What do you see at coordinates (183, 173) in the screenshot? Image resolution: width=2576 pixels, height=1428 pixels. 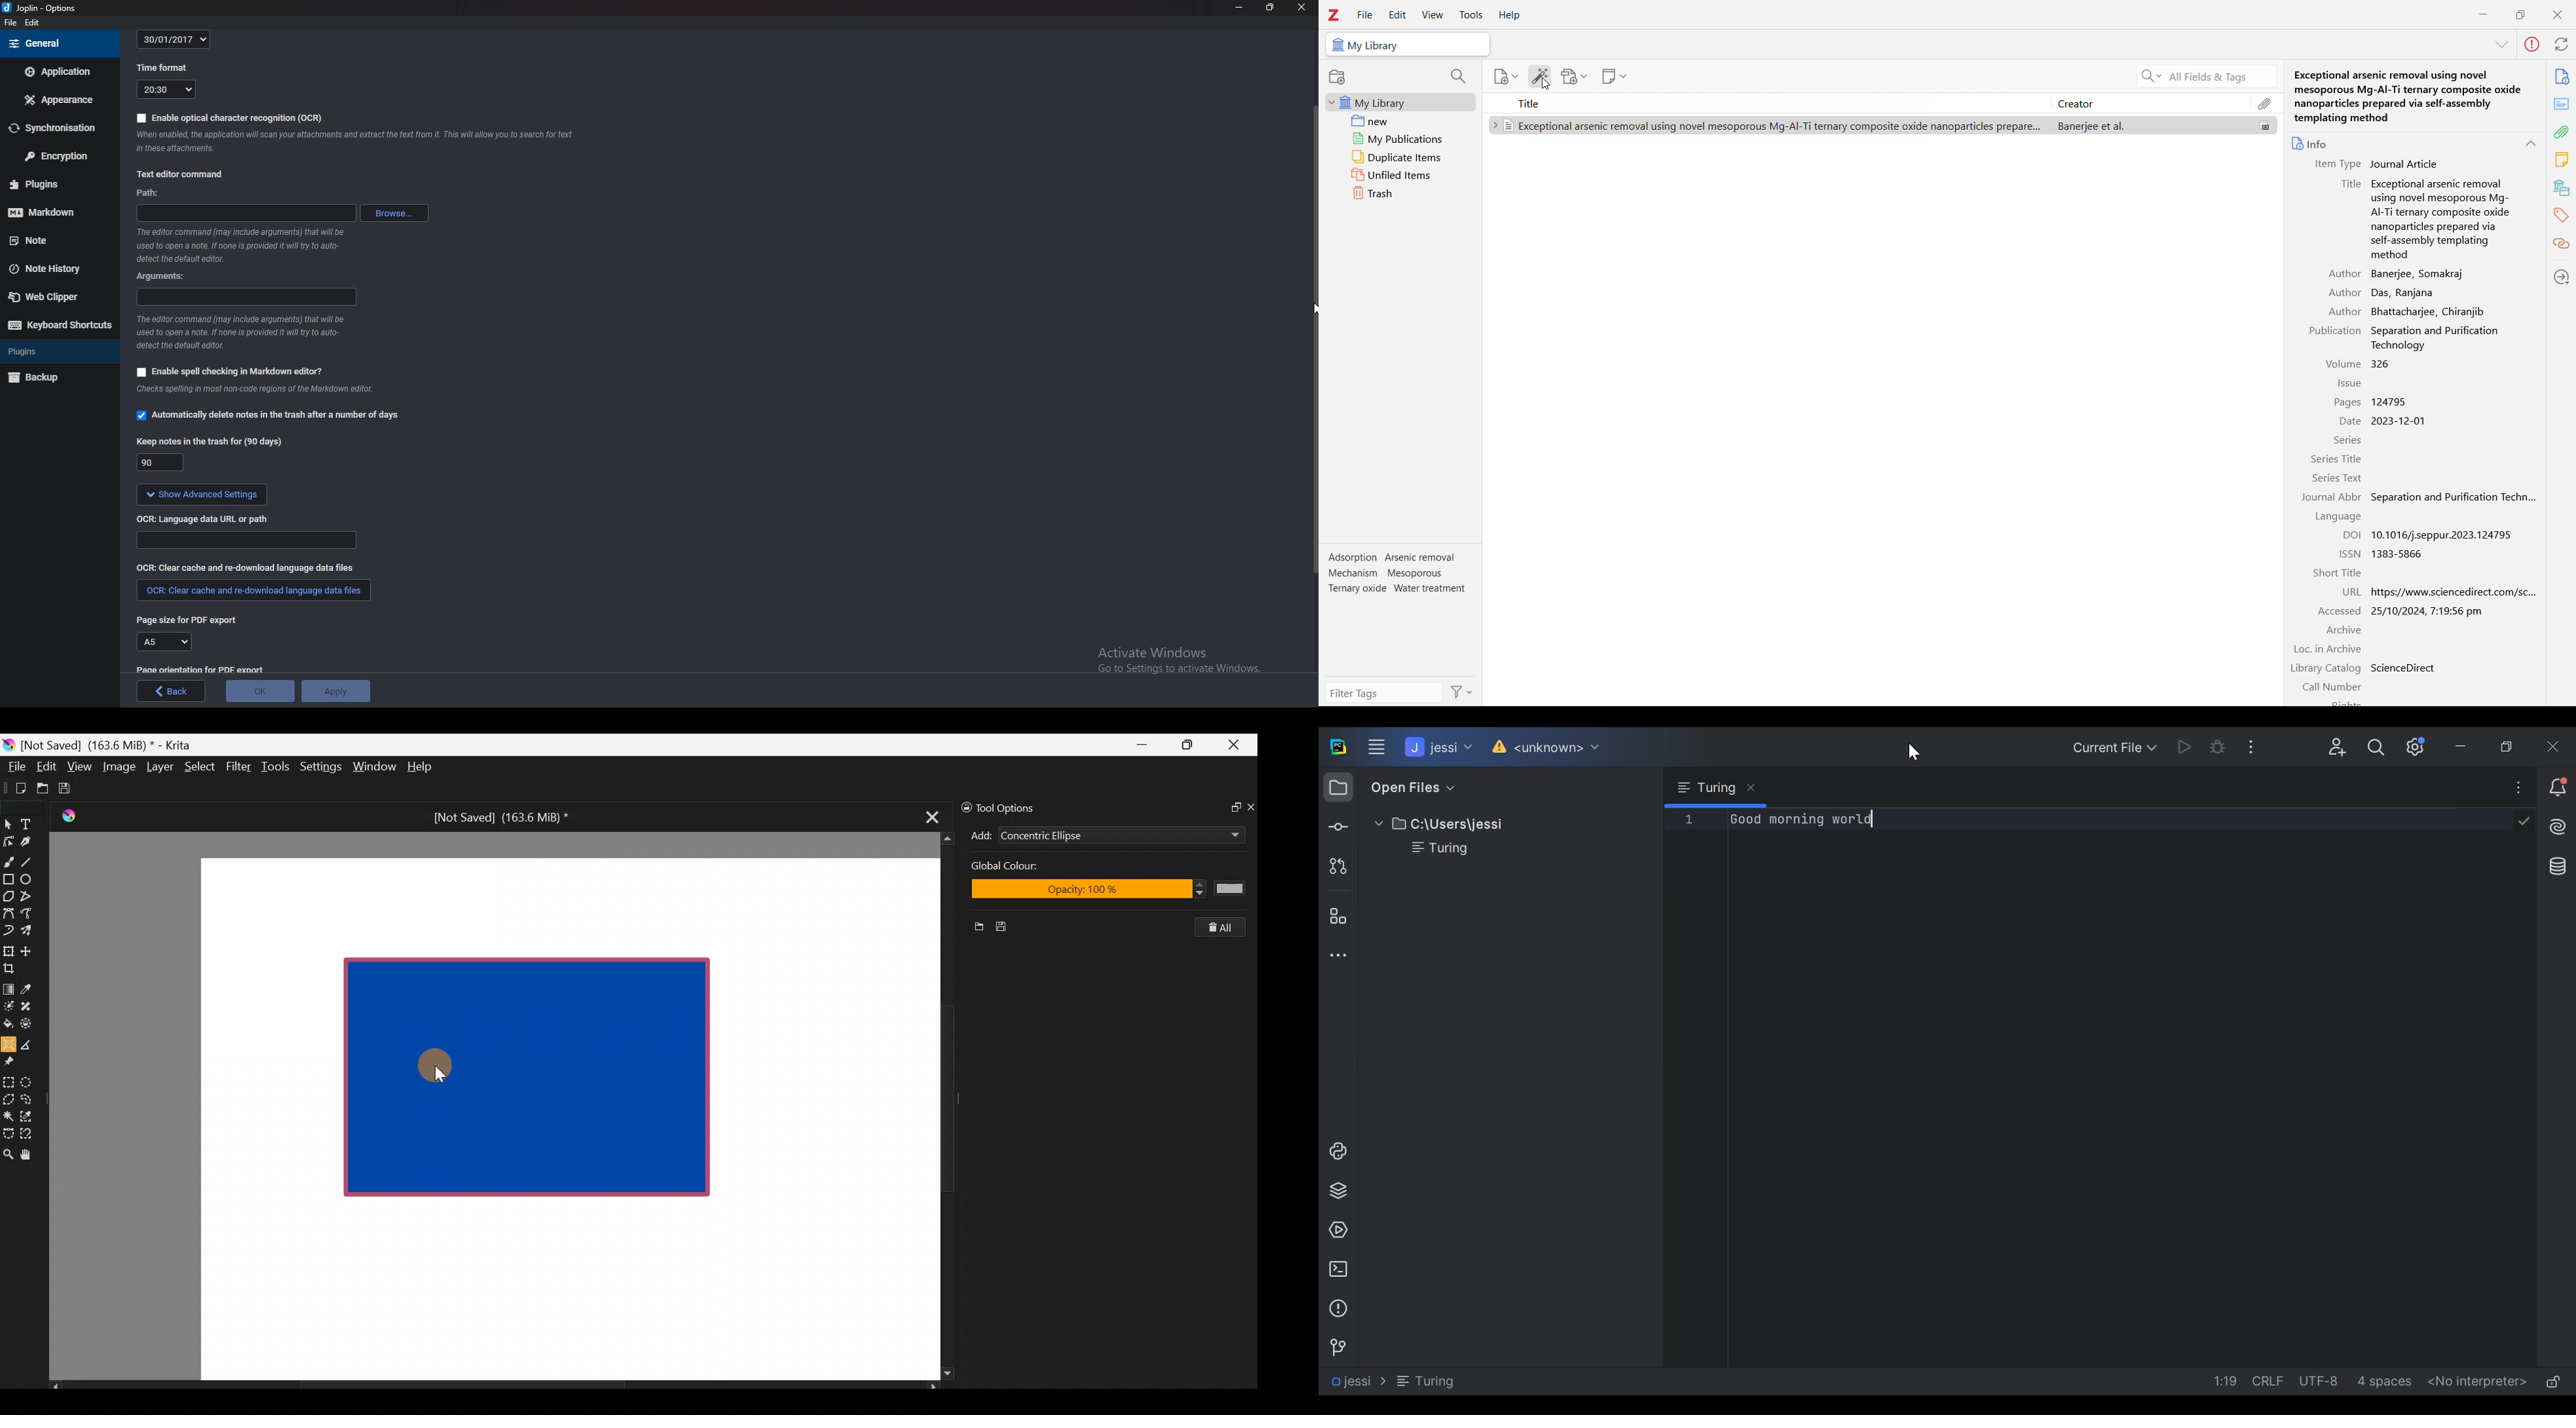 I see `Text editor command` at bounding box center [183, 173].